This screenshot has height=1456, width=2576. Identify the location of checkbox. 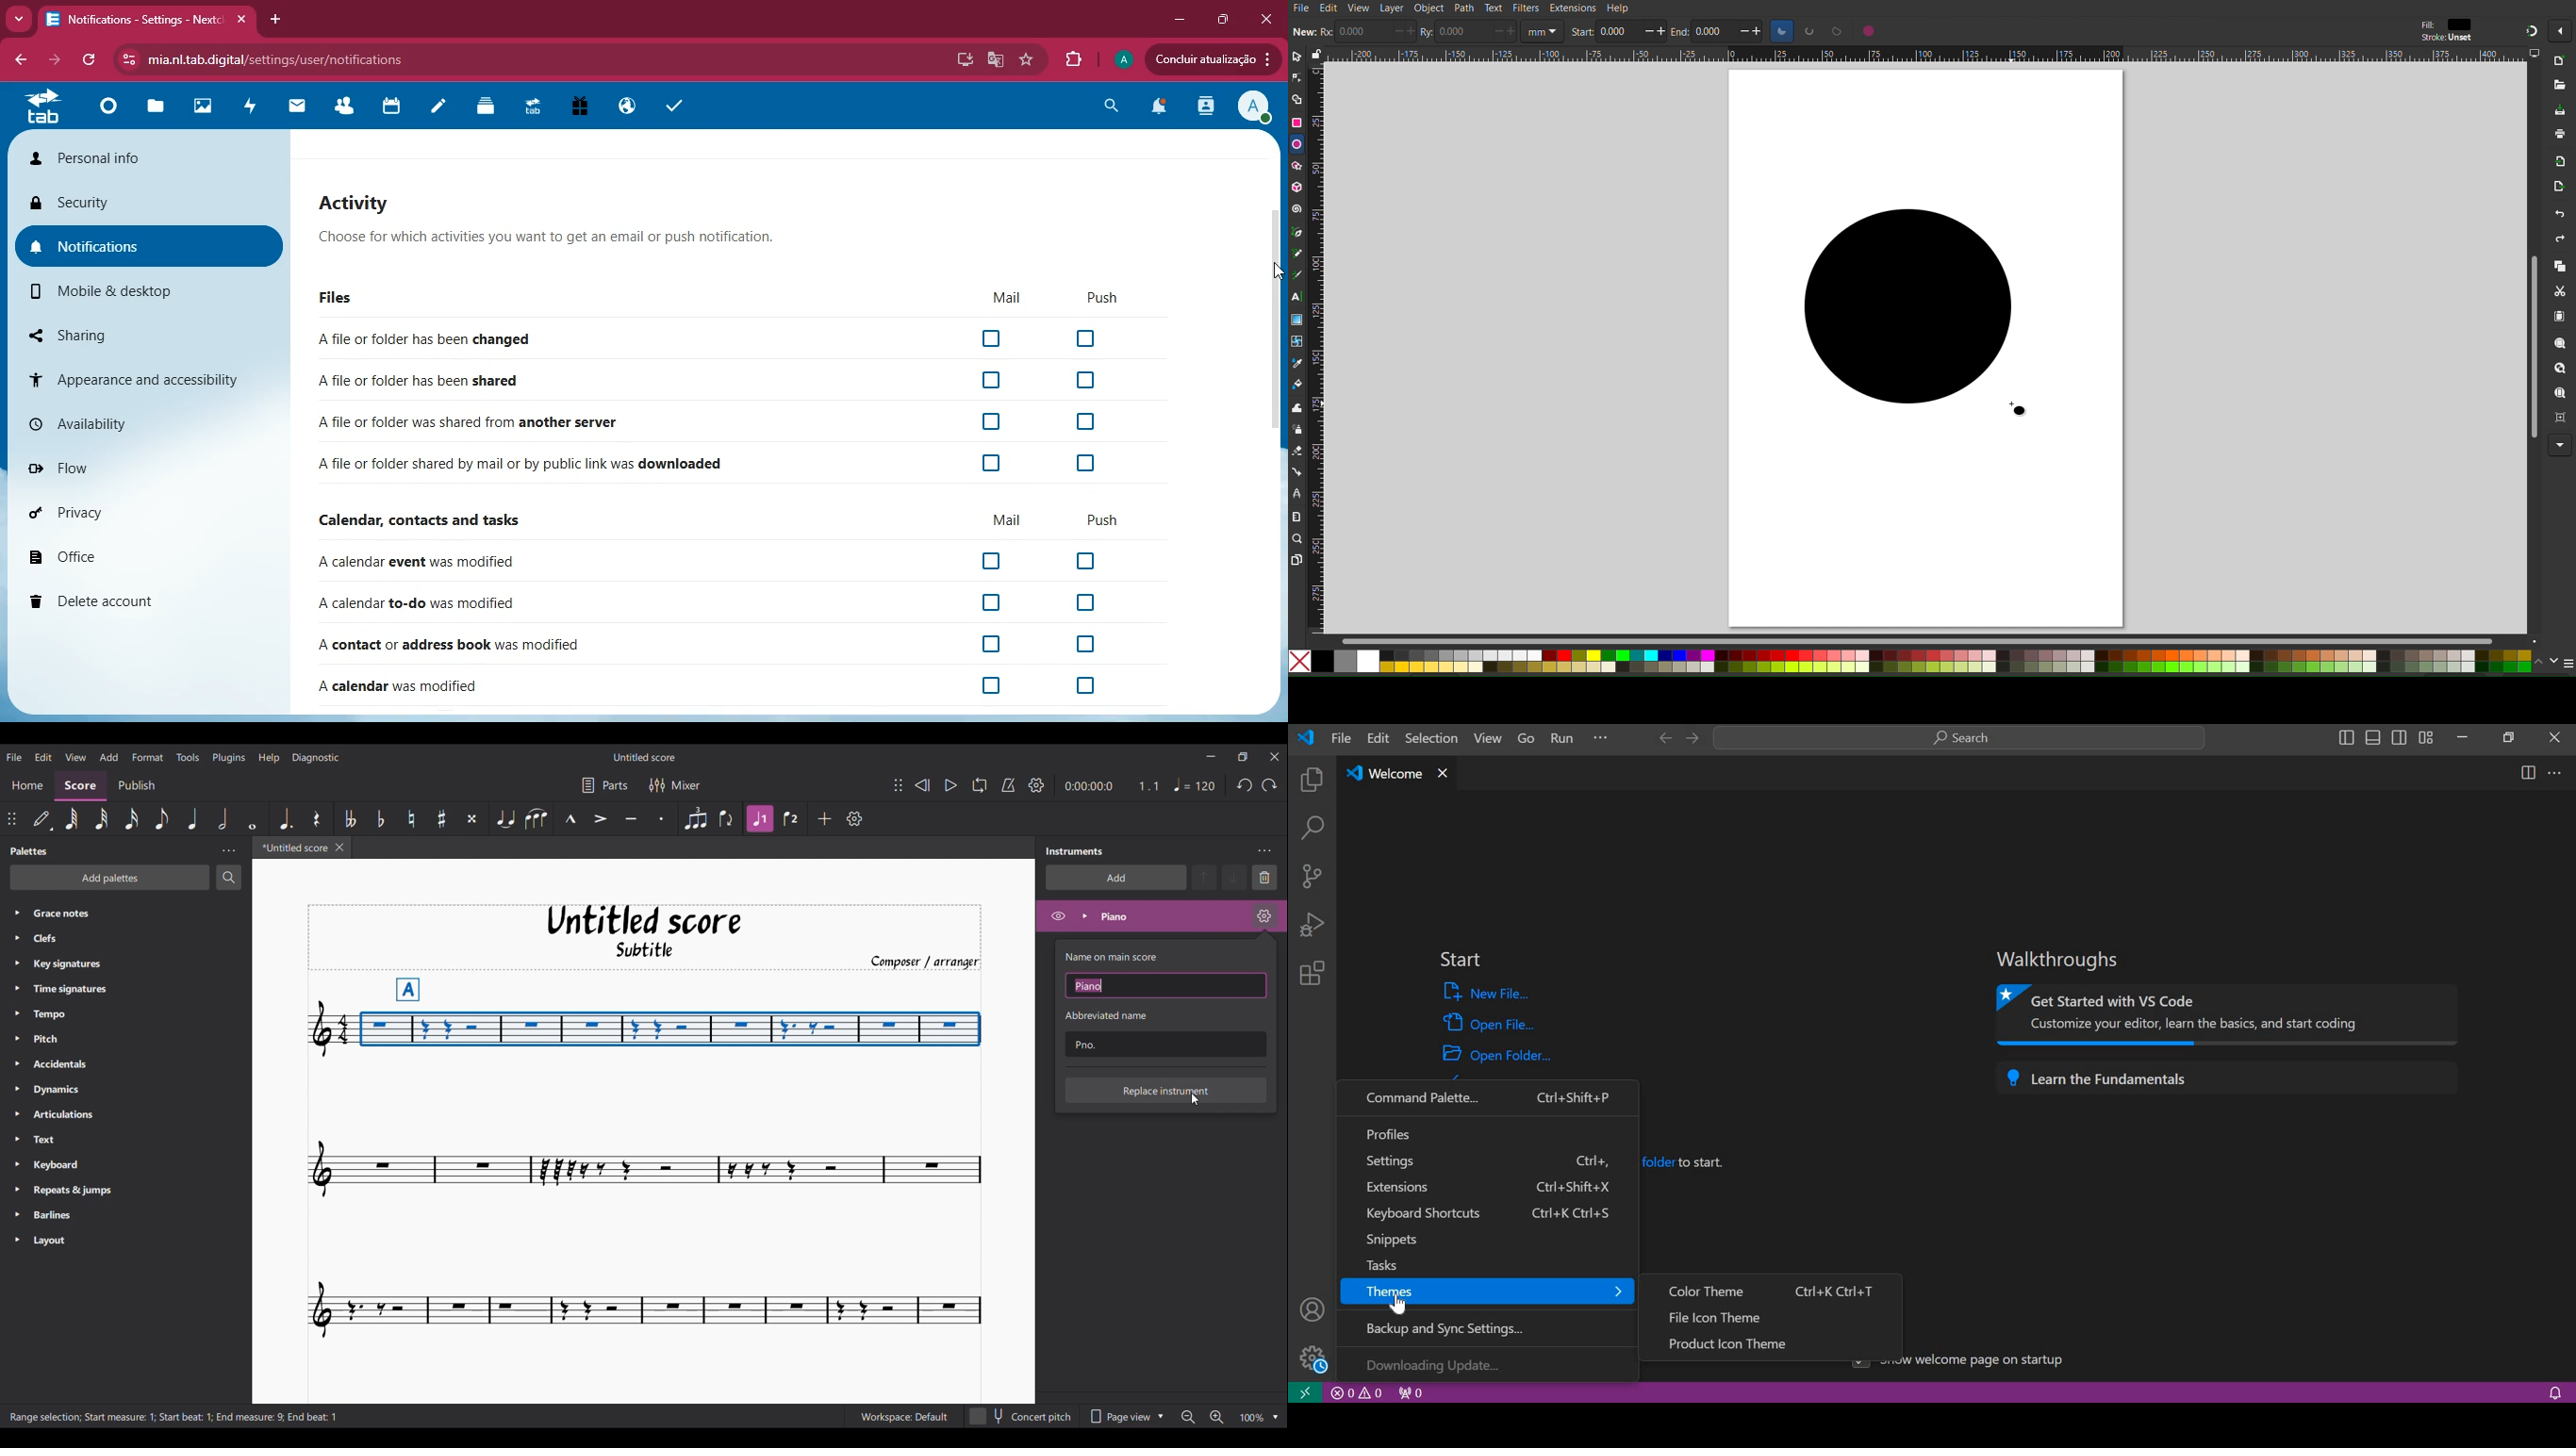
(1085, 380).